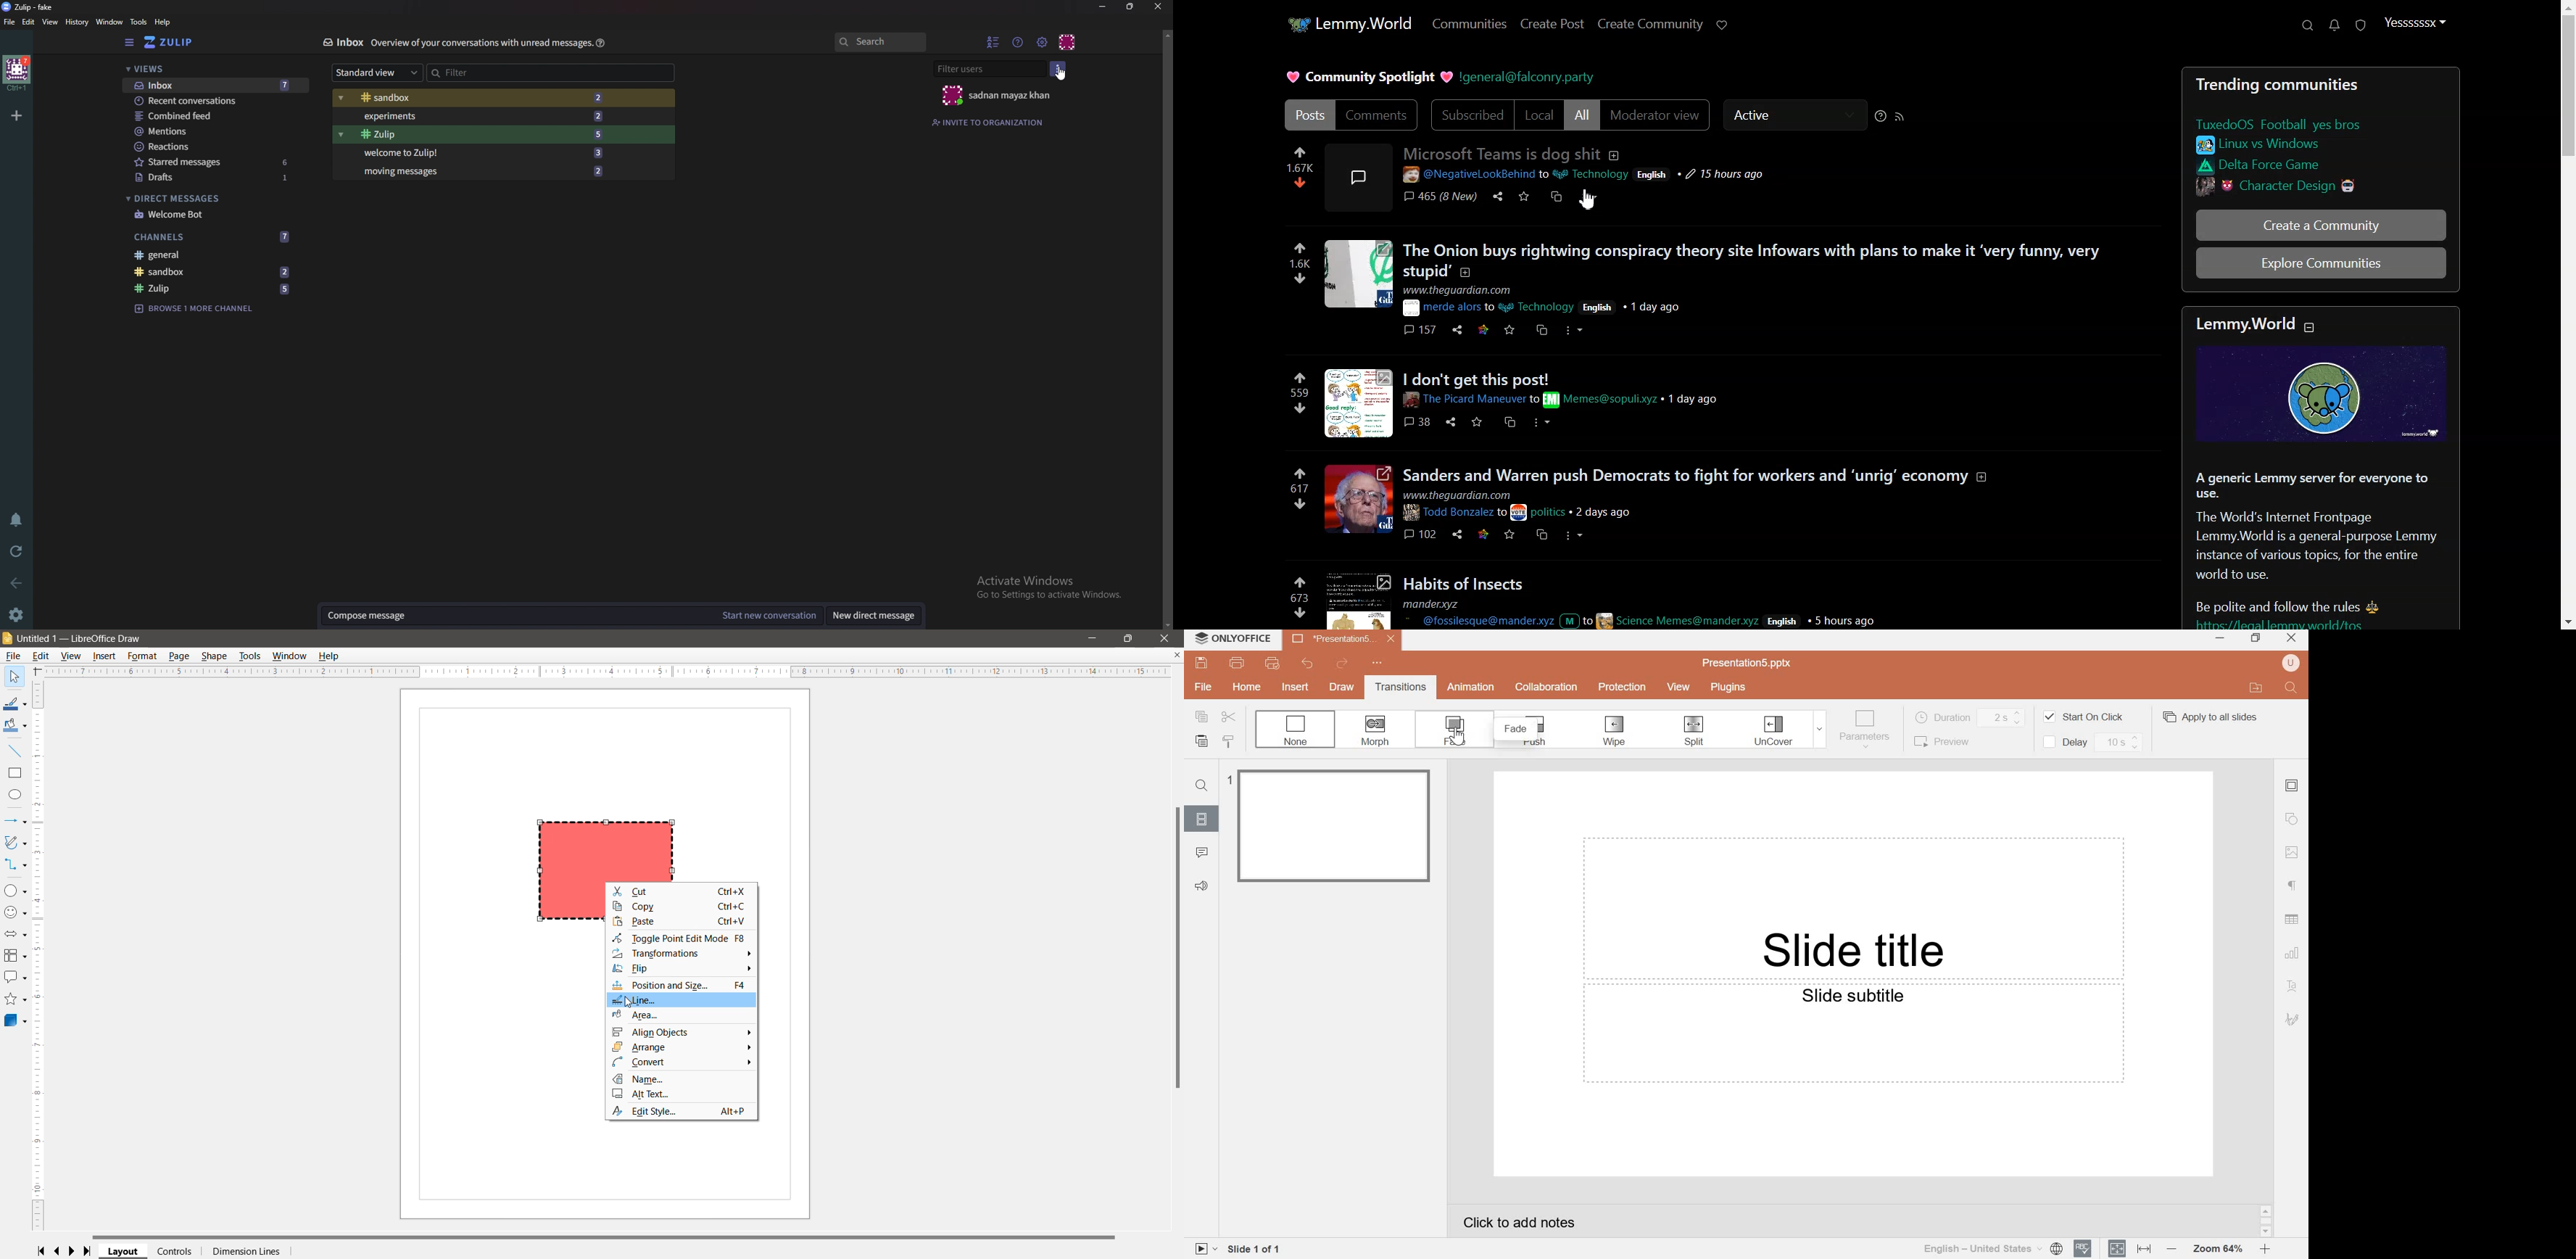 The height and width of the screenshot is (1260, 2576). Describe the element at coordinates (1470, 23) in the screenshot. I see `Communities` at that location.